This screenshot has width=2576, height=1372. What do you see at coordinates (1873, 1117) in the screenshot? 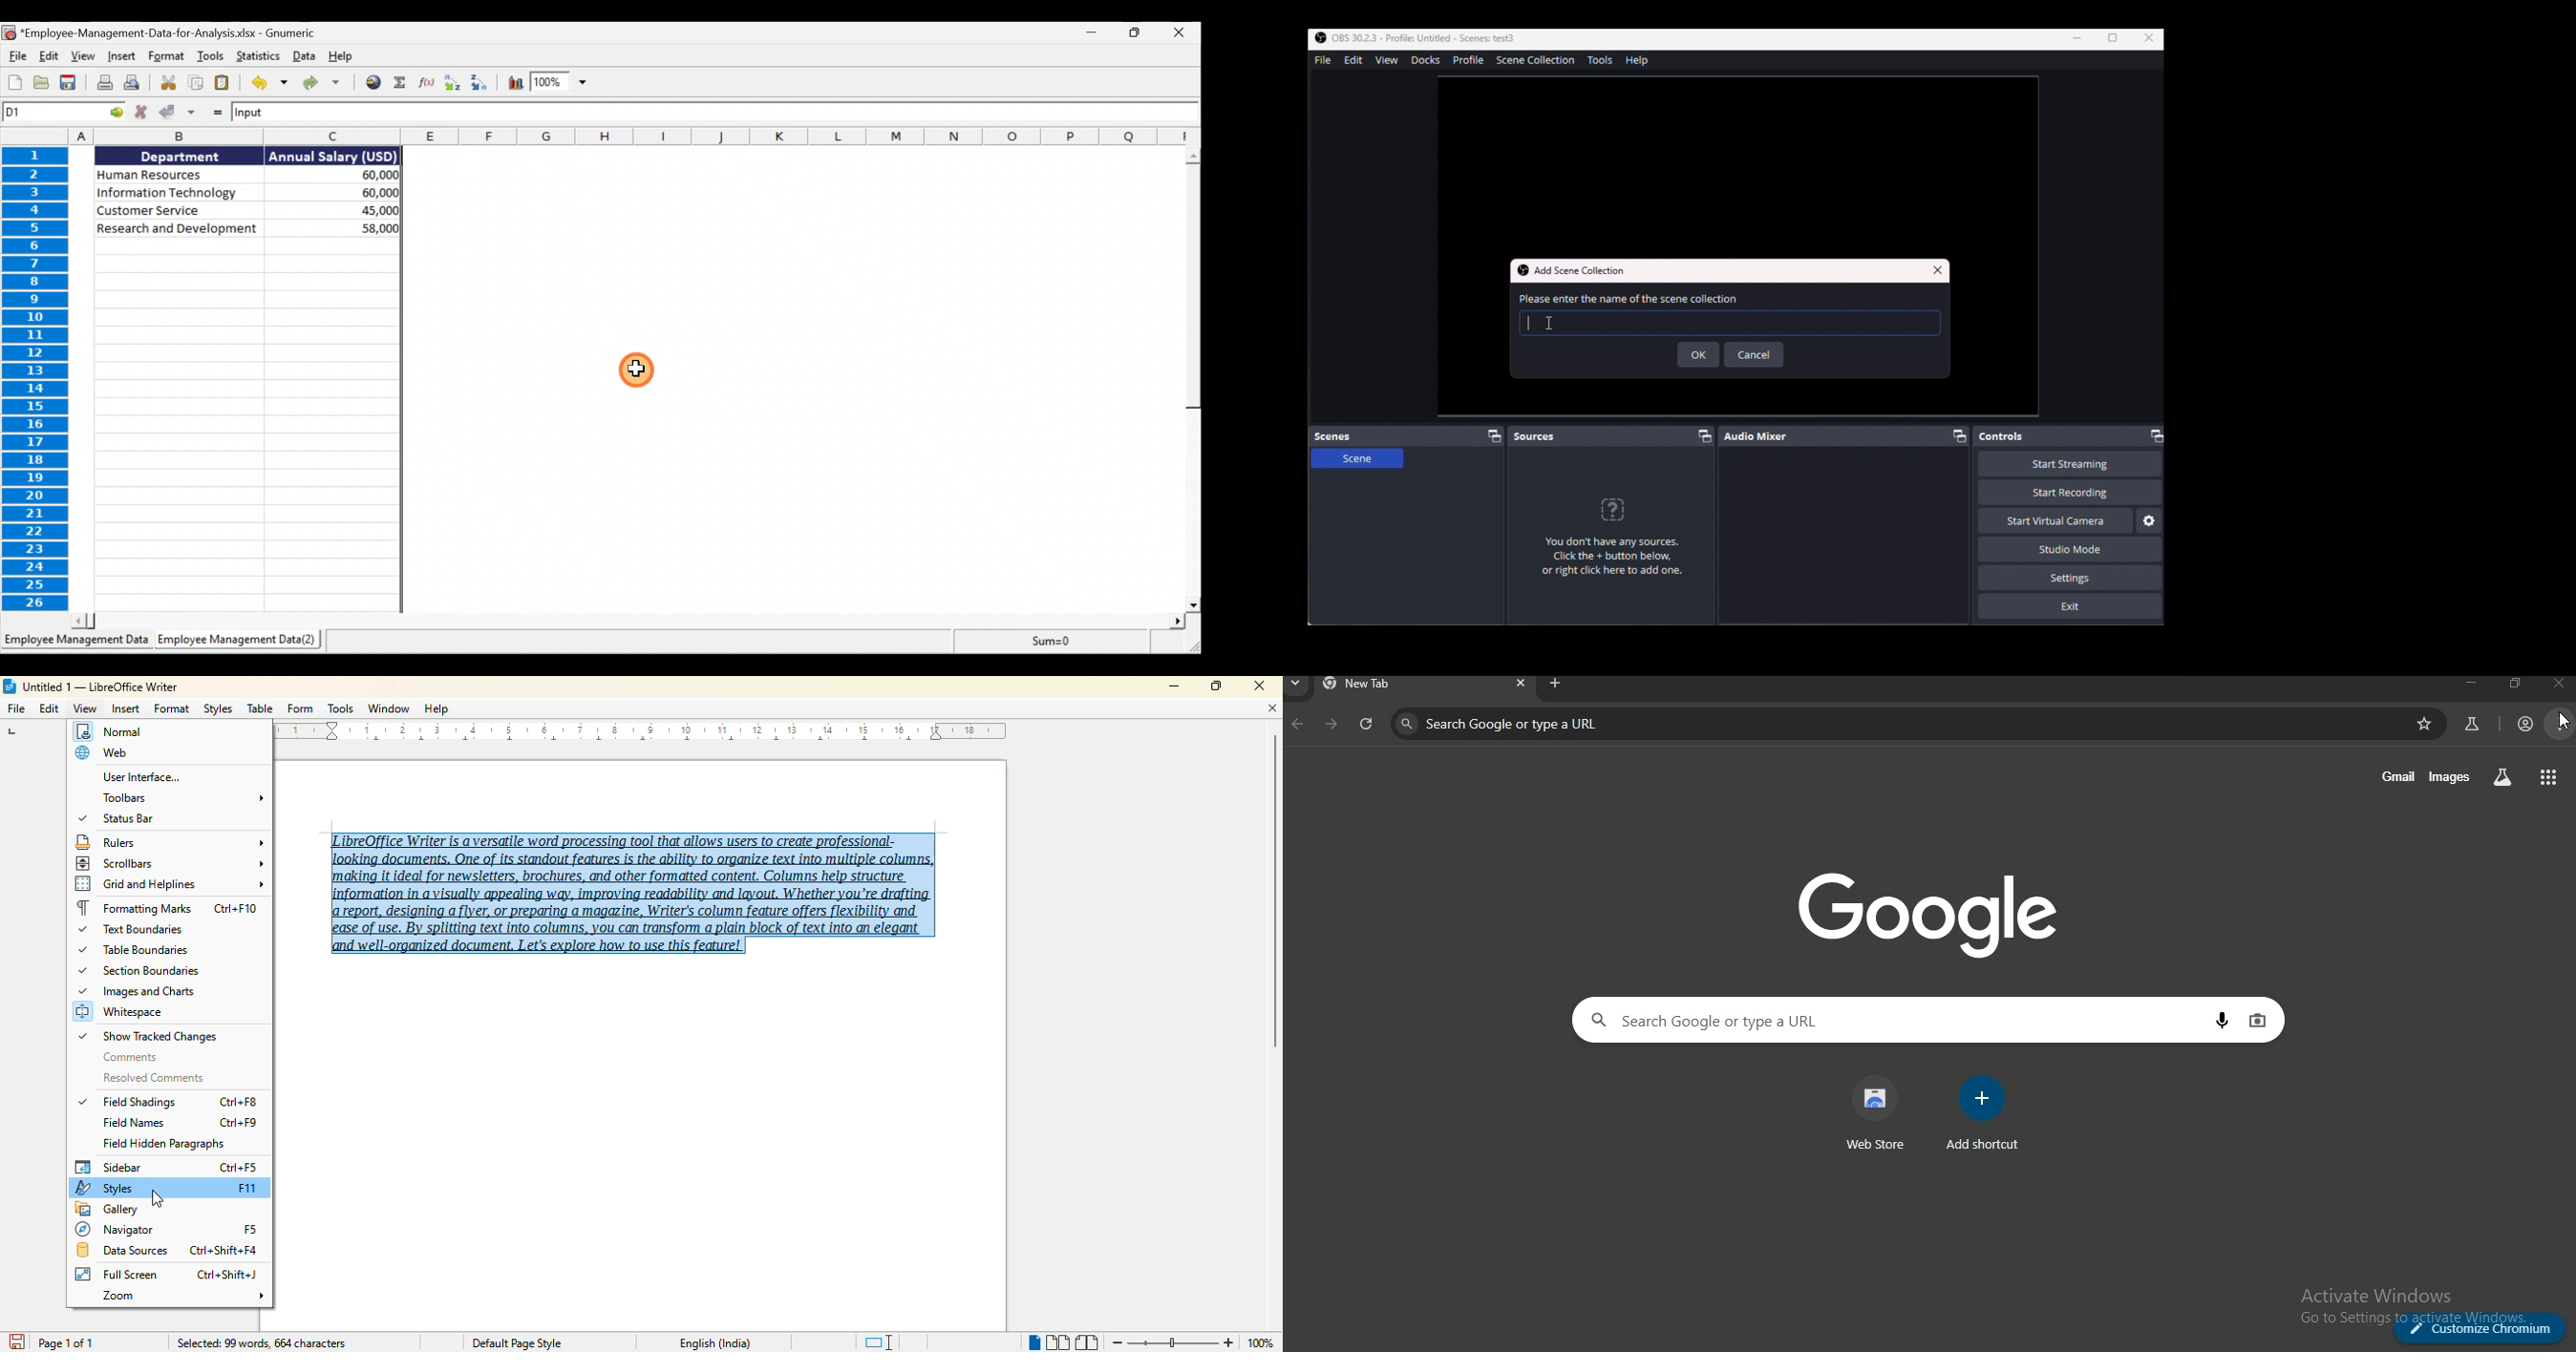
I see `web store` at bounding box center [1873, 1117].